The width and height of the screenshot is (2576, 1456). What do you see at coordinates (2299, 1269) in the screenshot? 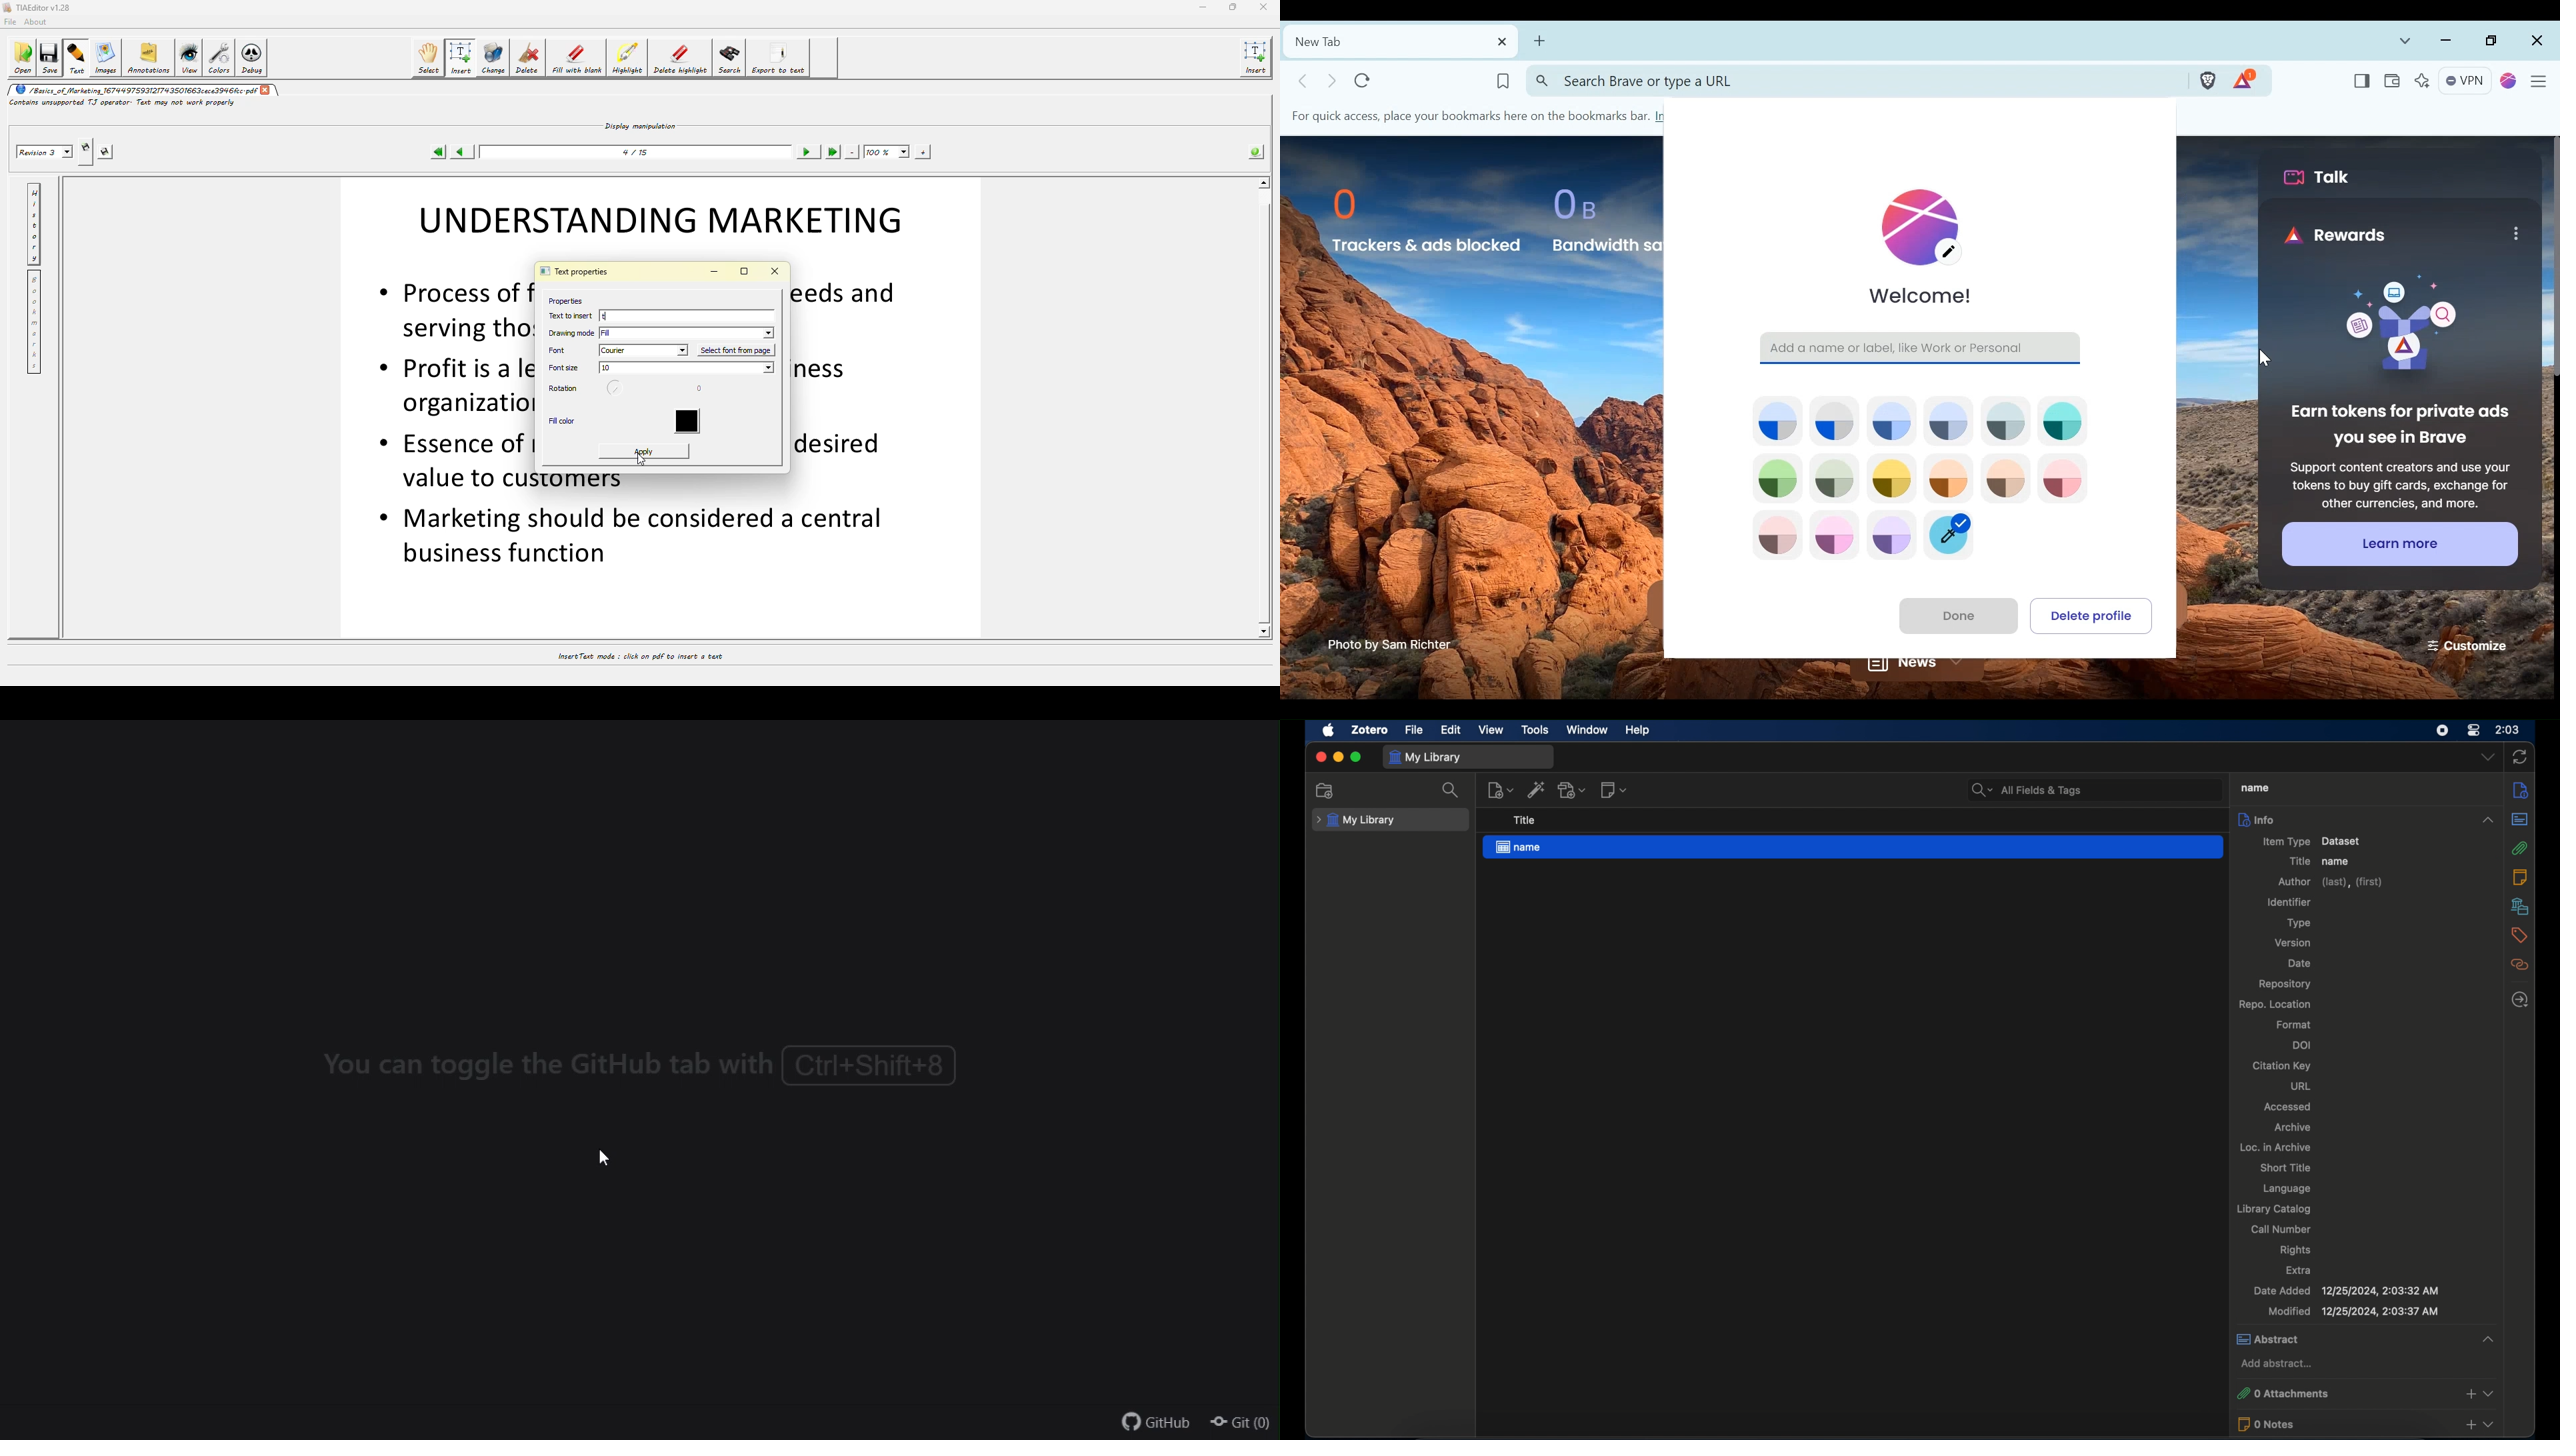
I see `extra` at bounding box center [2299, 1269].